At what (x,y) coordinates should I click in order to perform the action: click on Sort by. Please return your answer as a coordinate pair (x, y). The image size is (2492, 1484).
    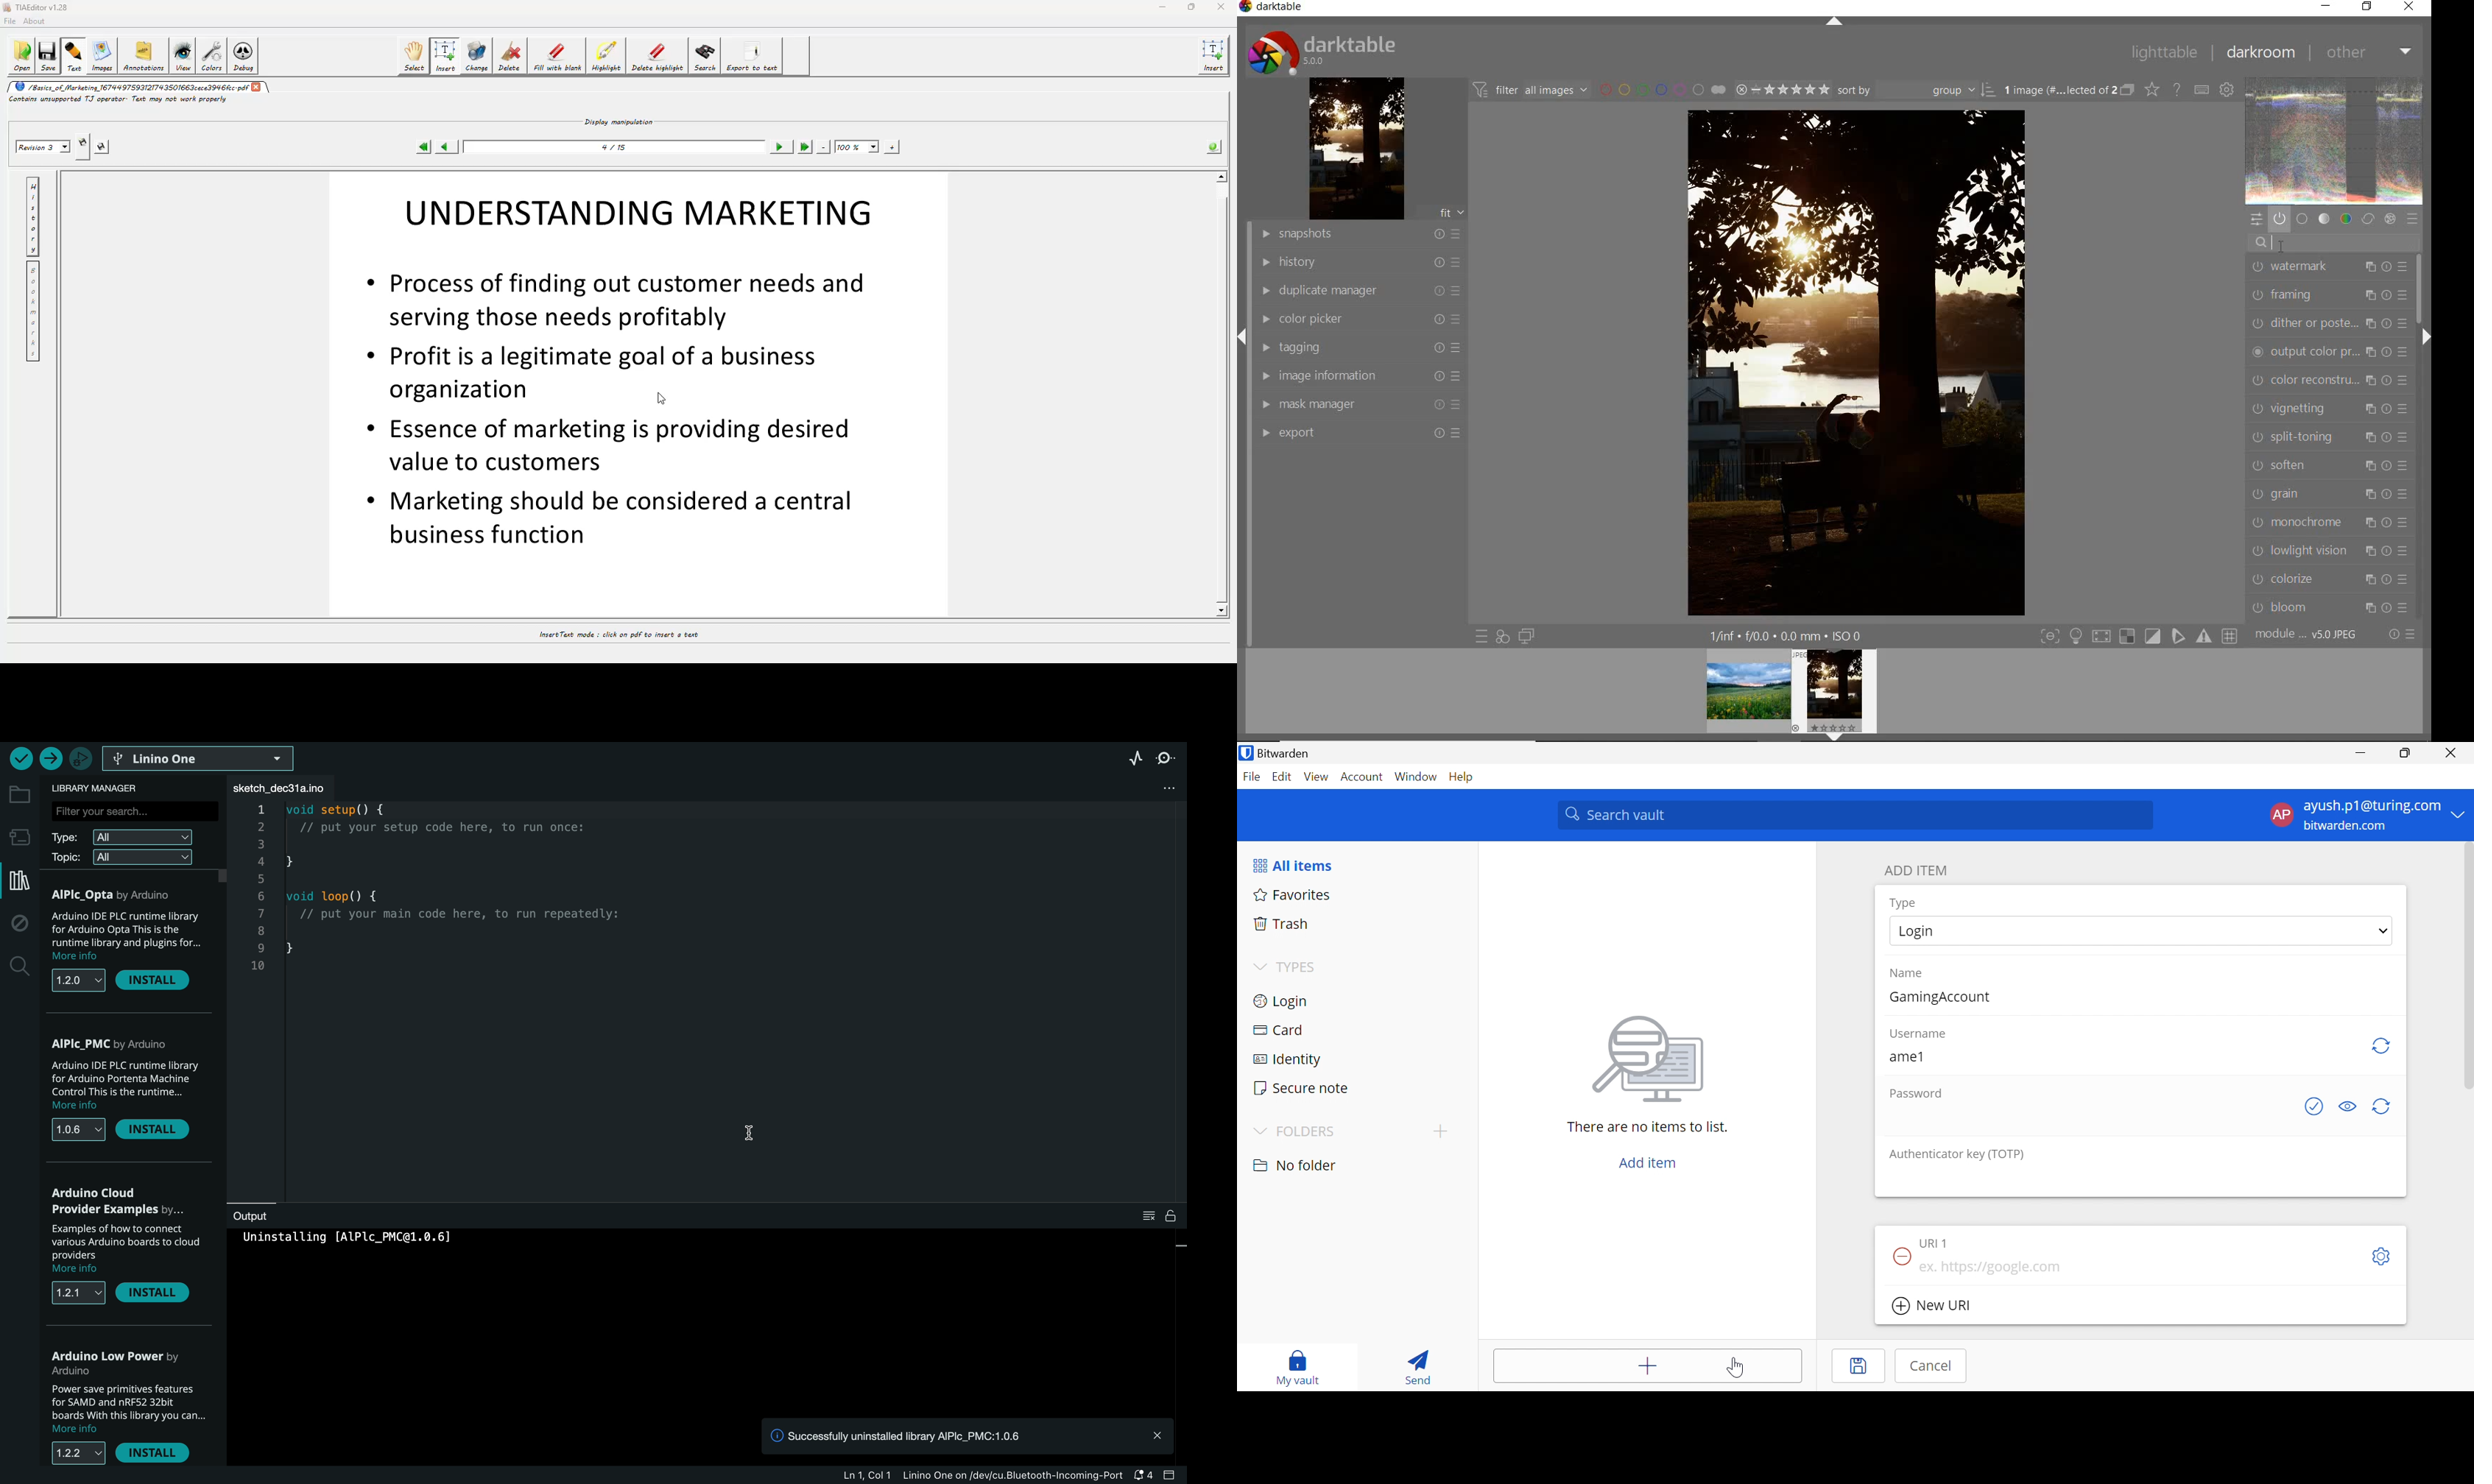
    Looking at the image, I should click on (1916, 90).